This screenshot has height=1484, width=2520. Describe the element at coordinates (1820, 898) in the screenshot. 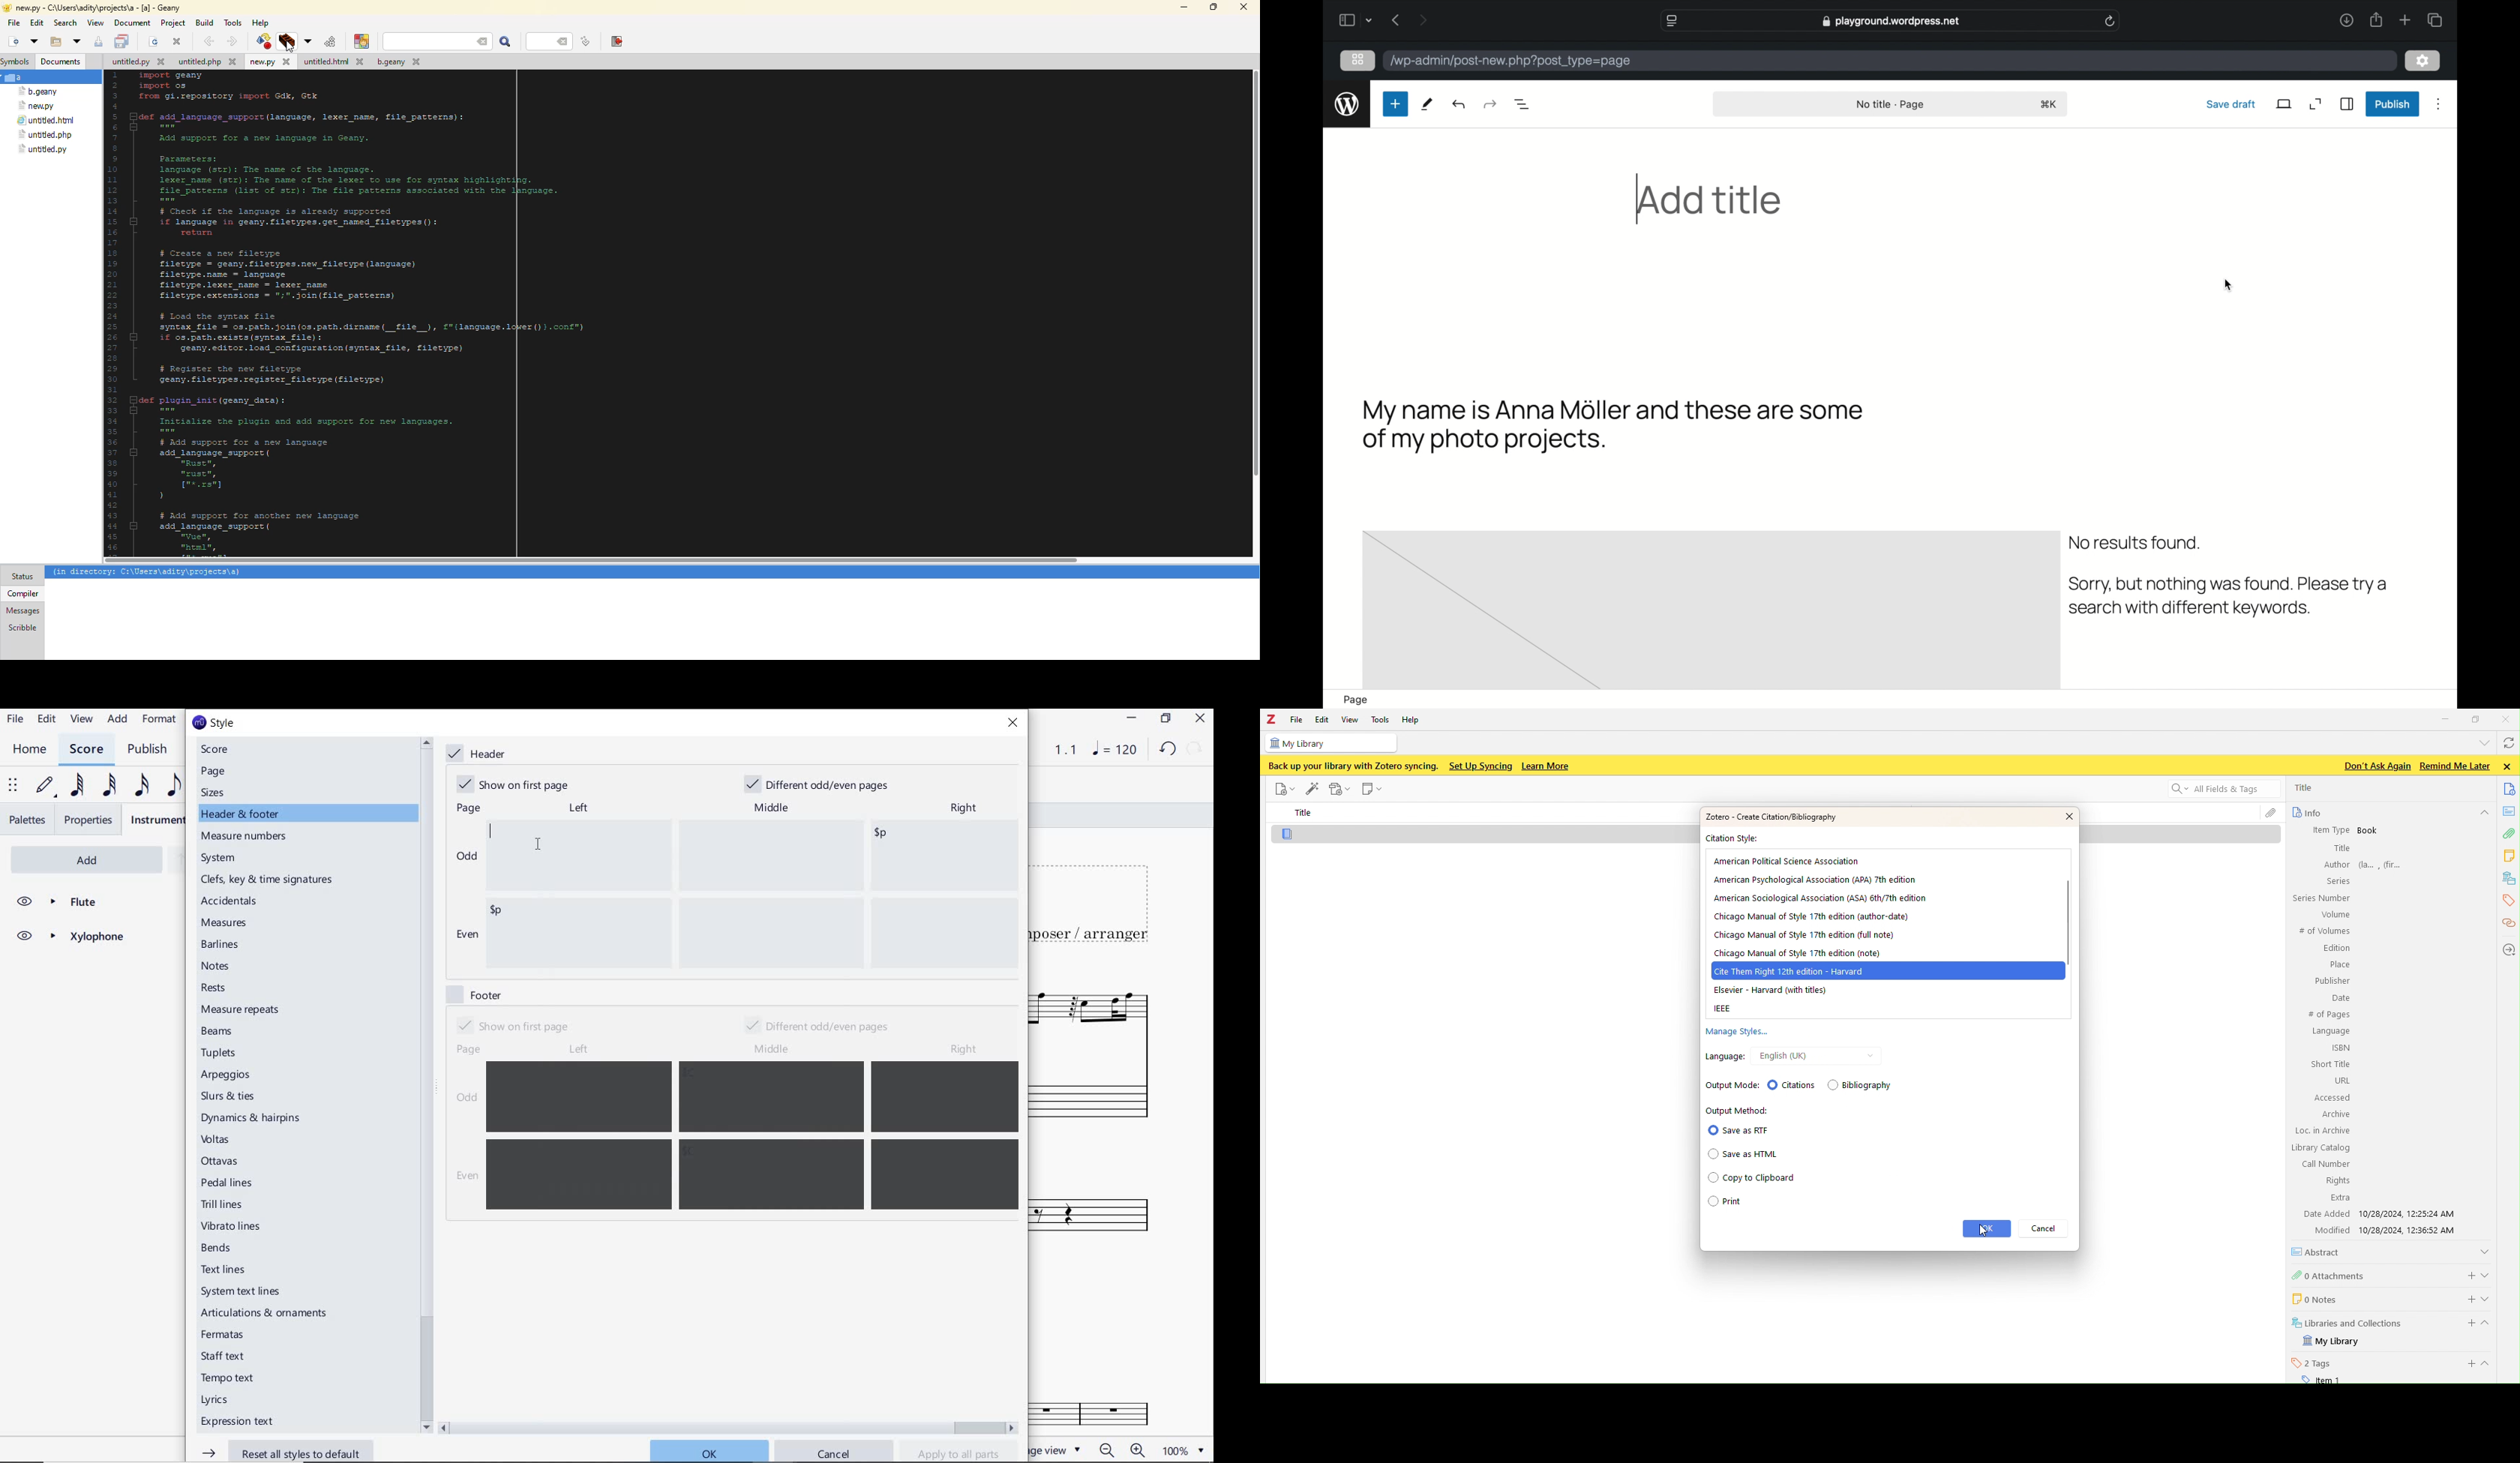

I see `American Sociological Association (ASA) 6th/7th edition` at that location.